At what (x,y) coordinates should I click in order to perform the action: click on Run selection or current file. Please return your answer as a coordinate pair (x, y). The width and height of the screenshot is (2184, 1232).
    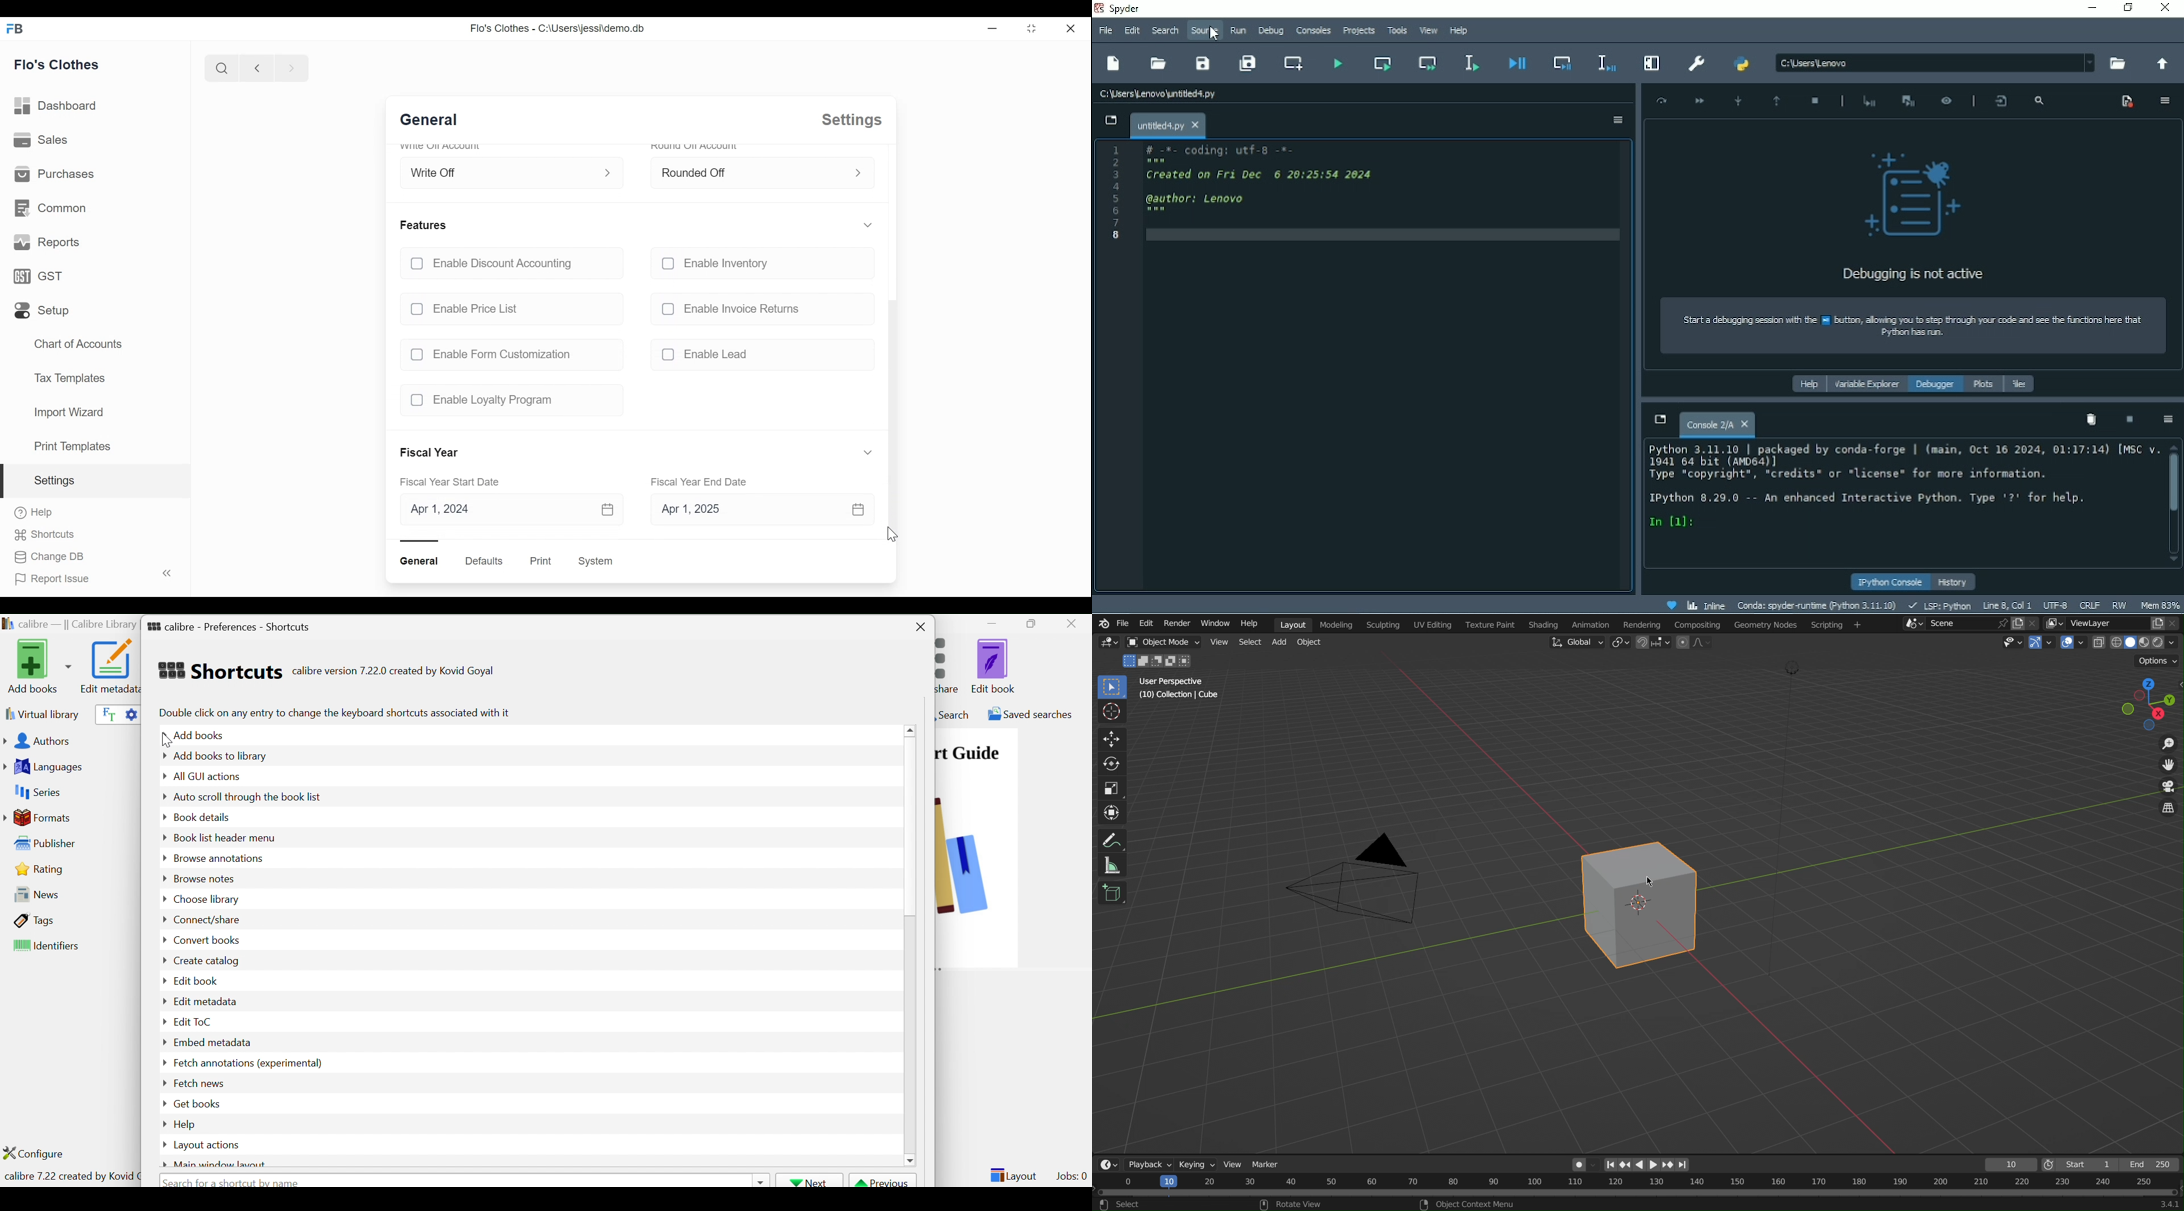
    Looking at the image, I should click on (1473, 64).